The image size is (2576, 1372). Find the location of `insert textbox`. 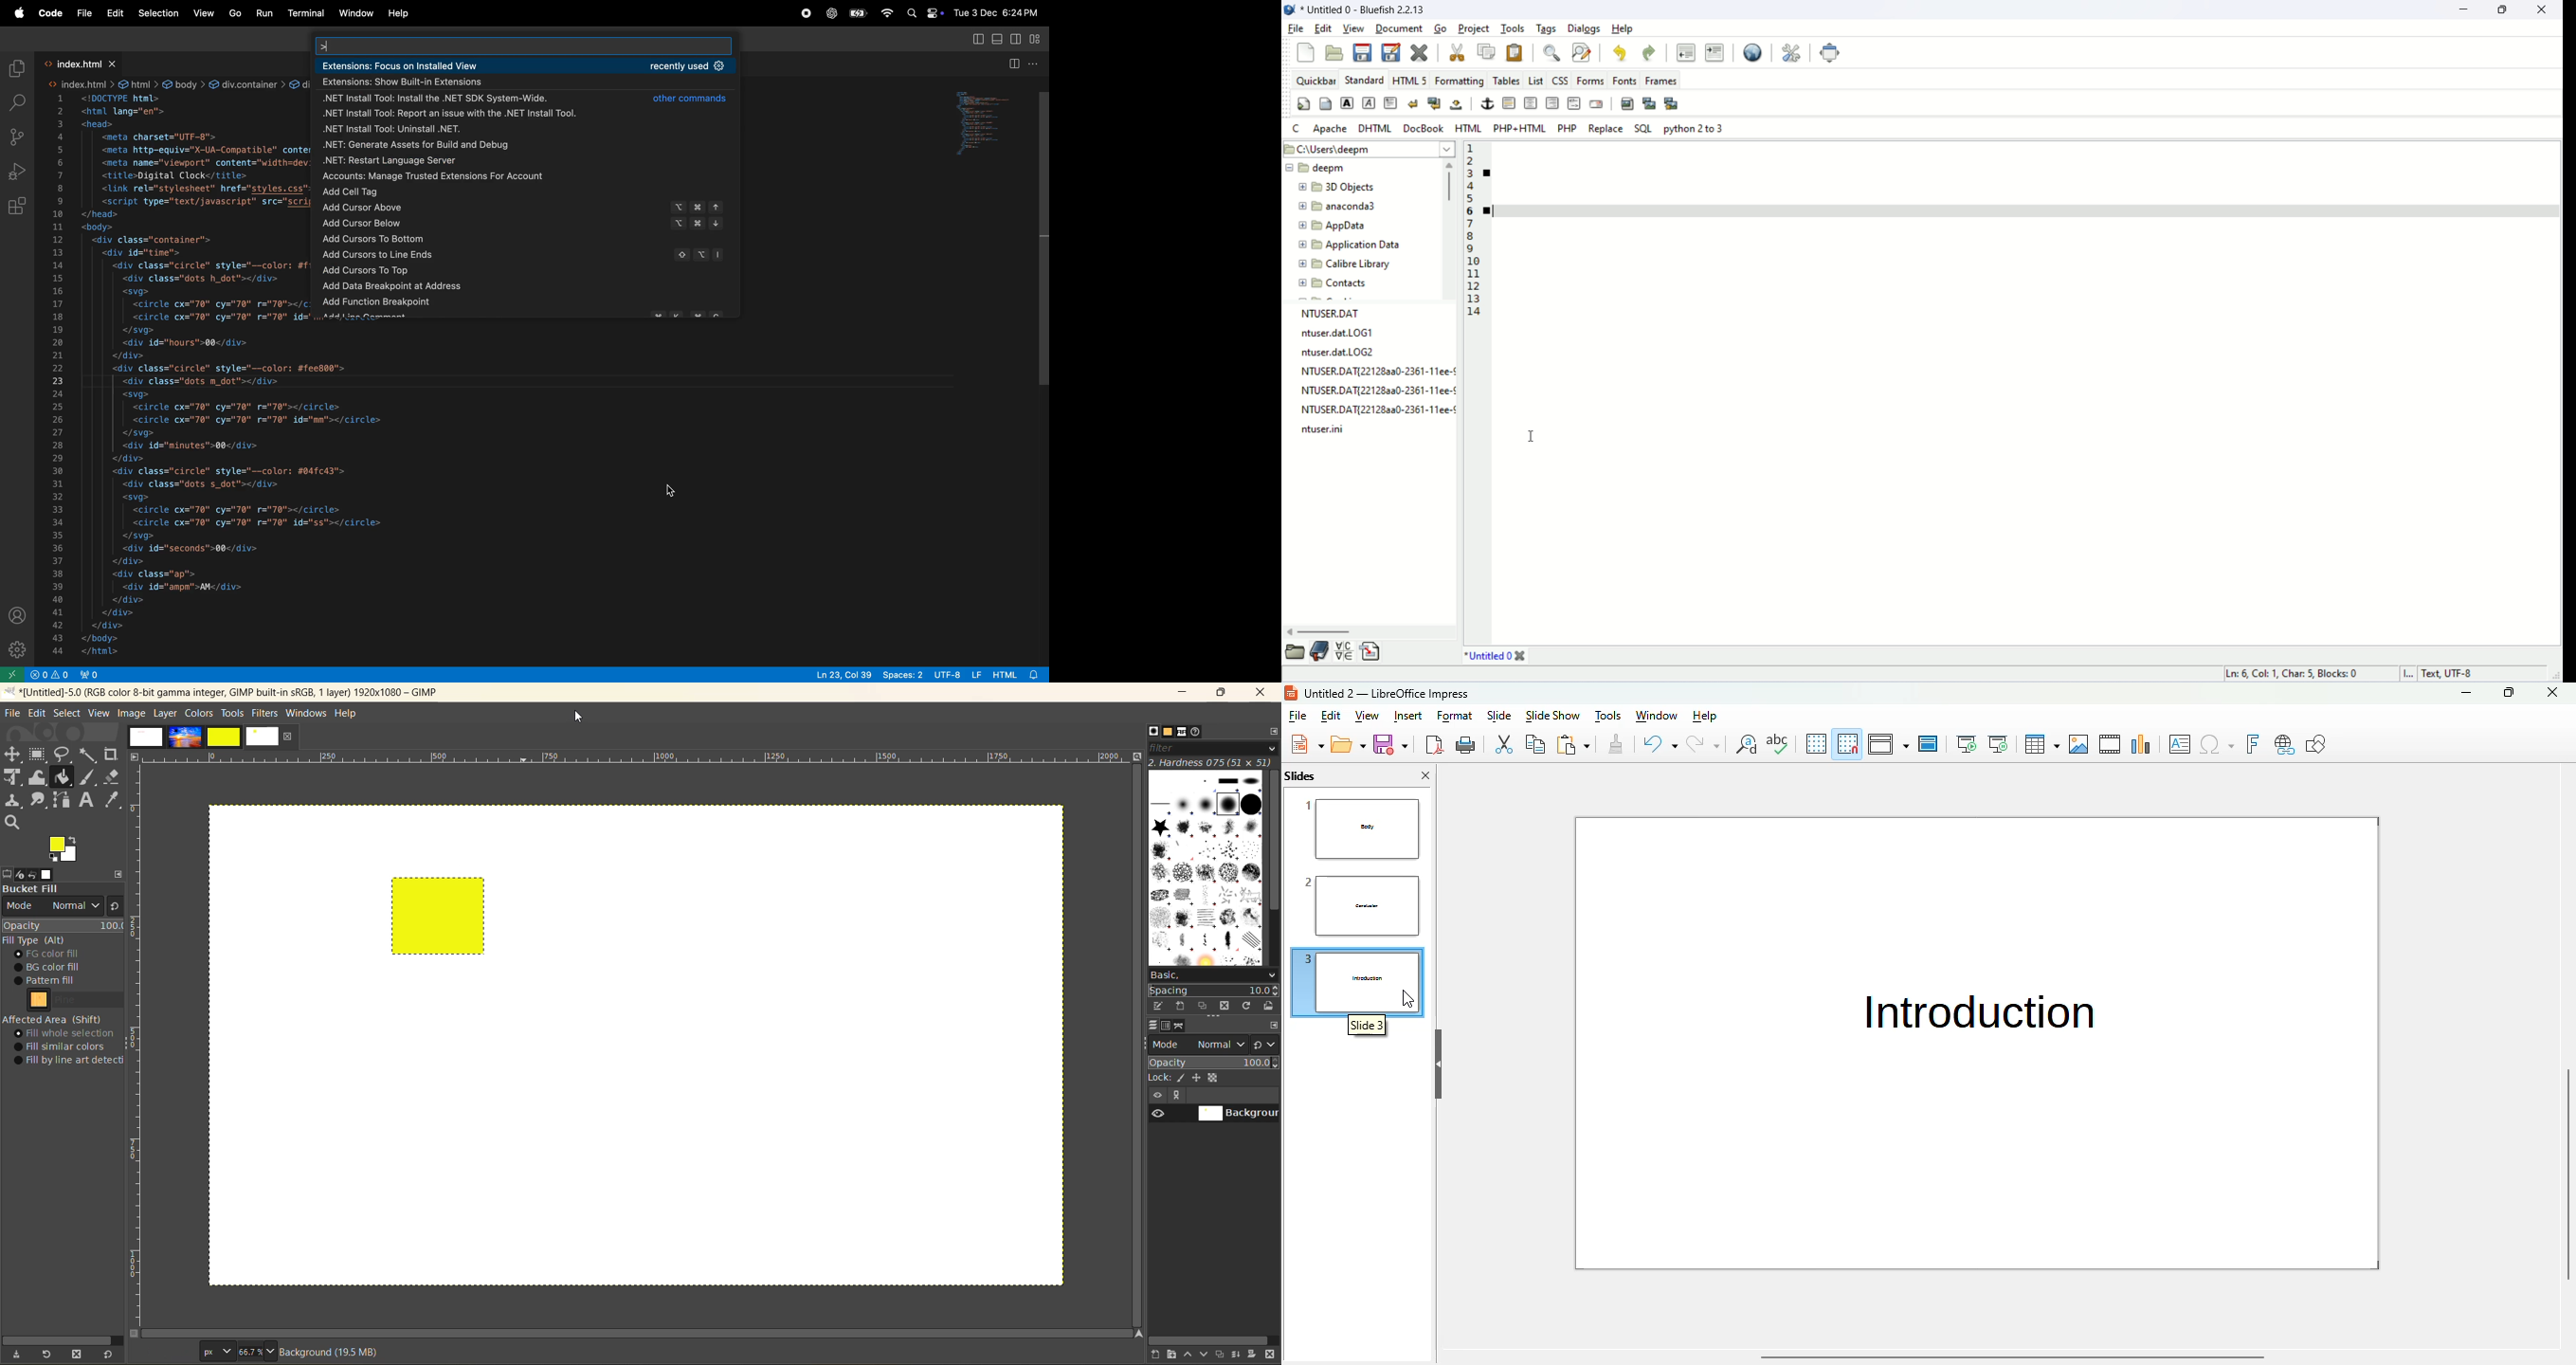

insert textbox is located at coordinates (2181, 744).